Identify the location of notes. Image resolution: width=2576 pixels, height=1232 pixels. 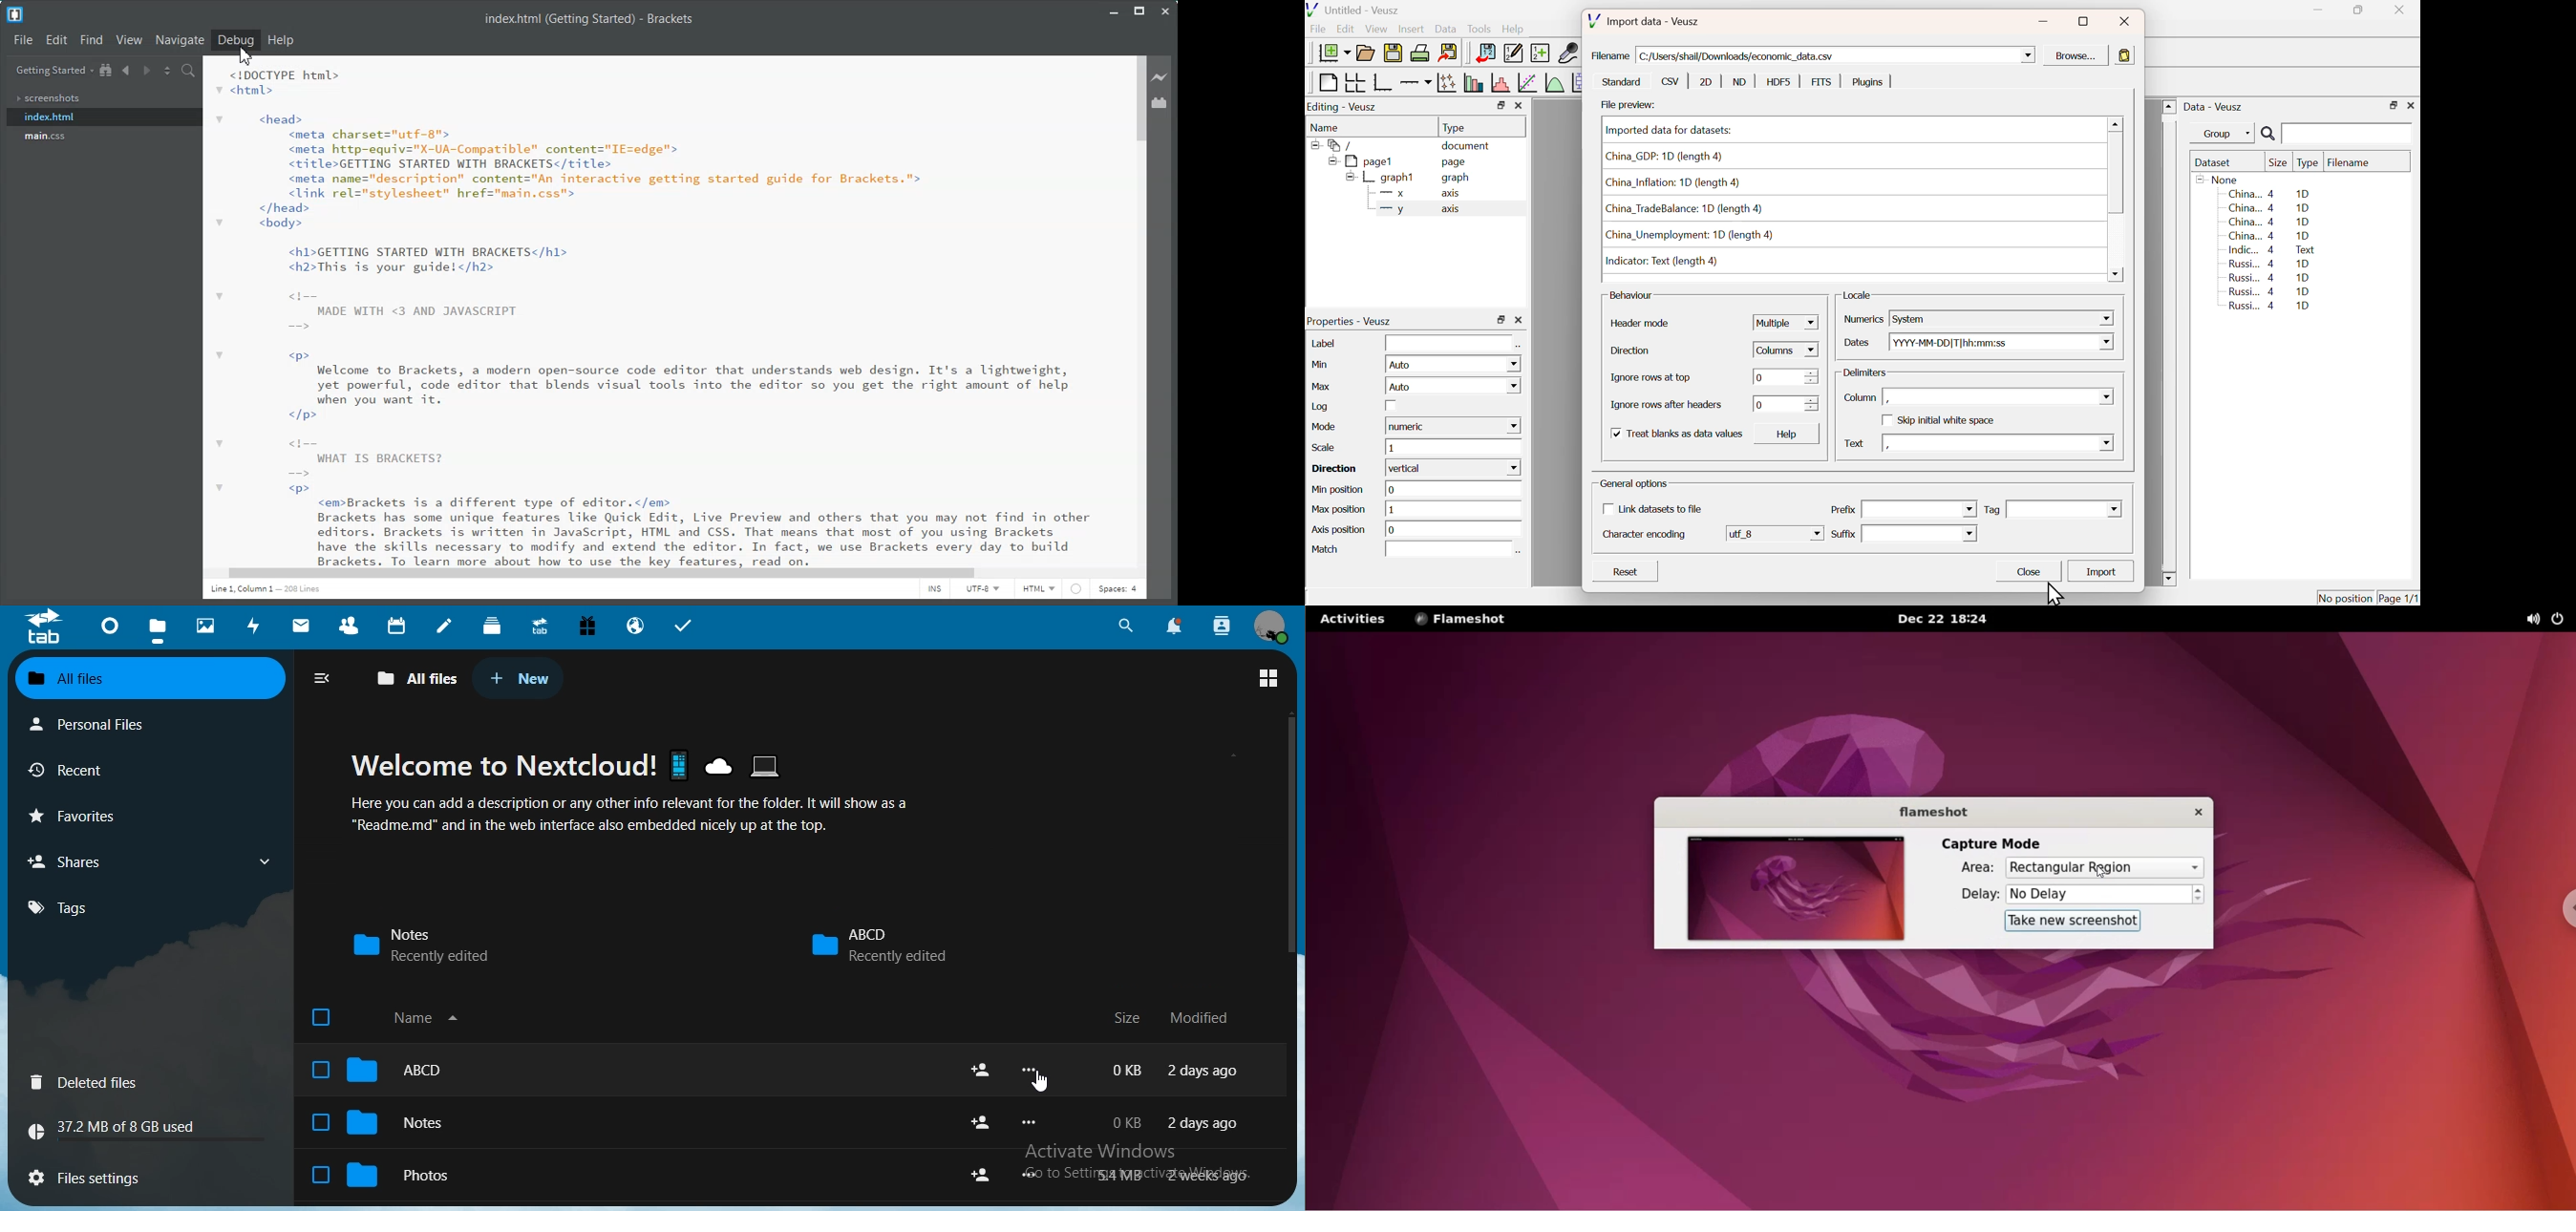
(435, 945).